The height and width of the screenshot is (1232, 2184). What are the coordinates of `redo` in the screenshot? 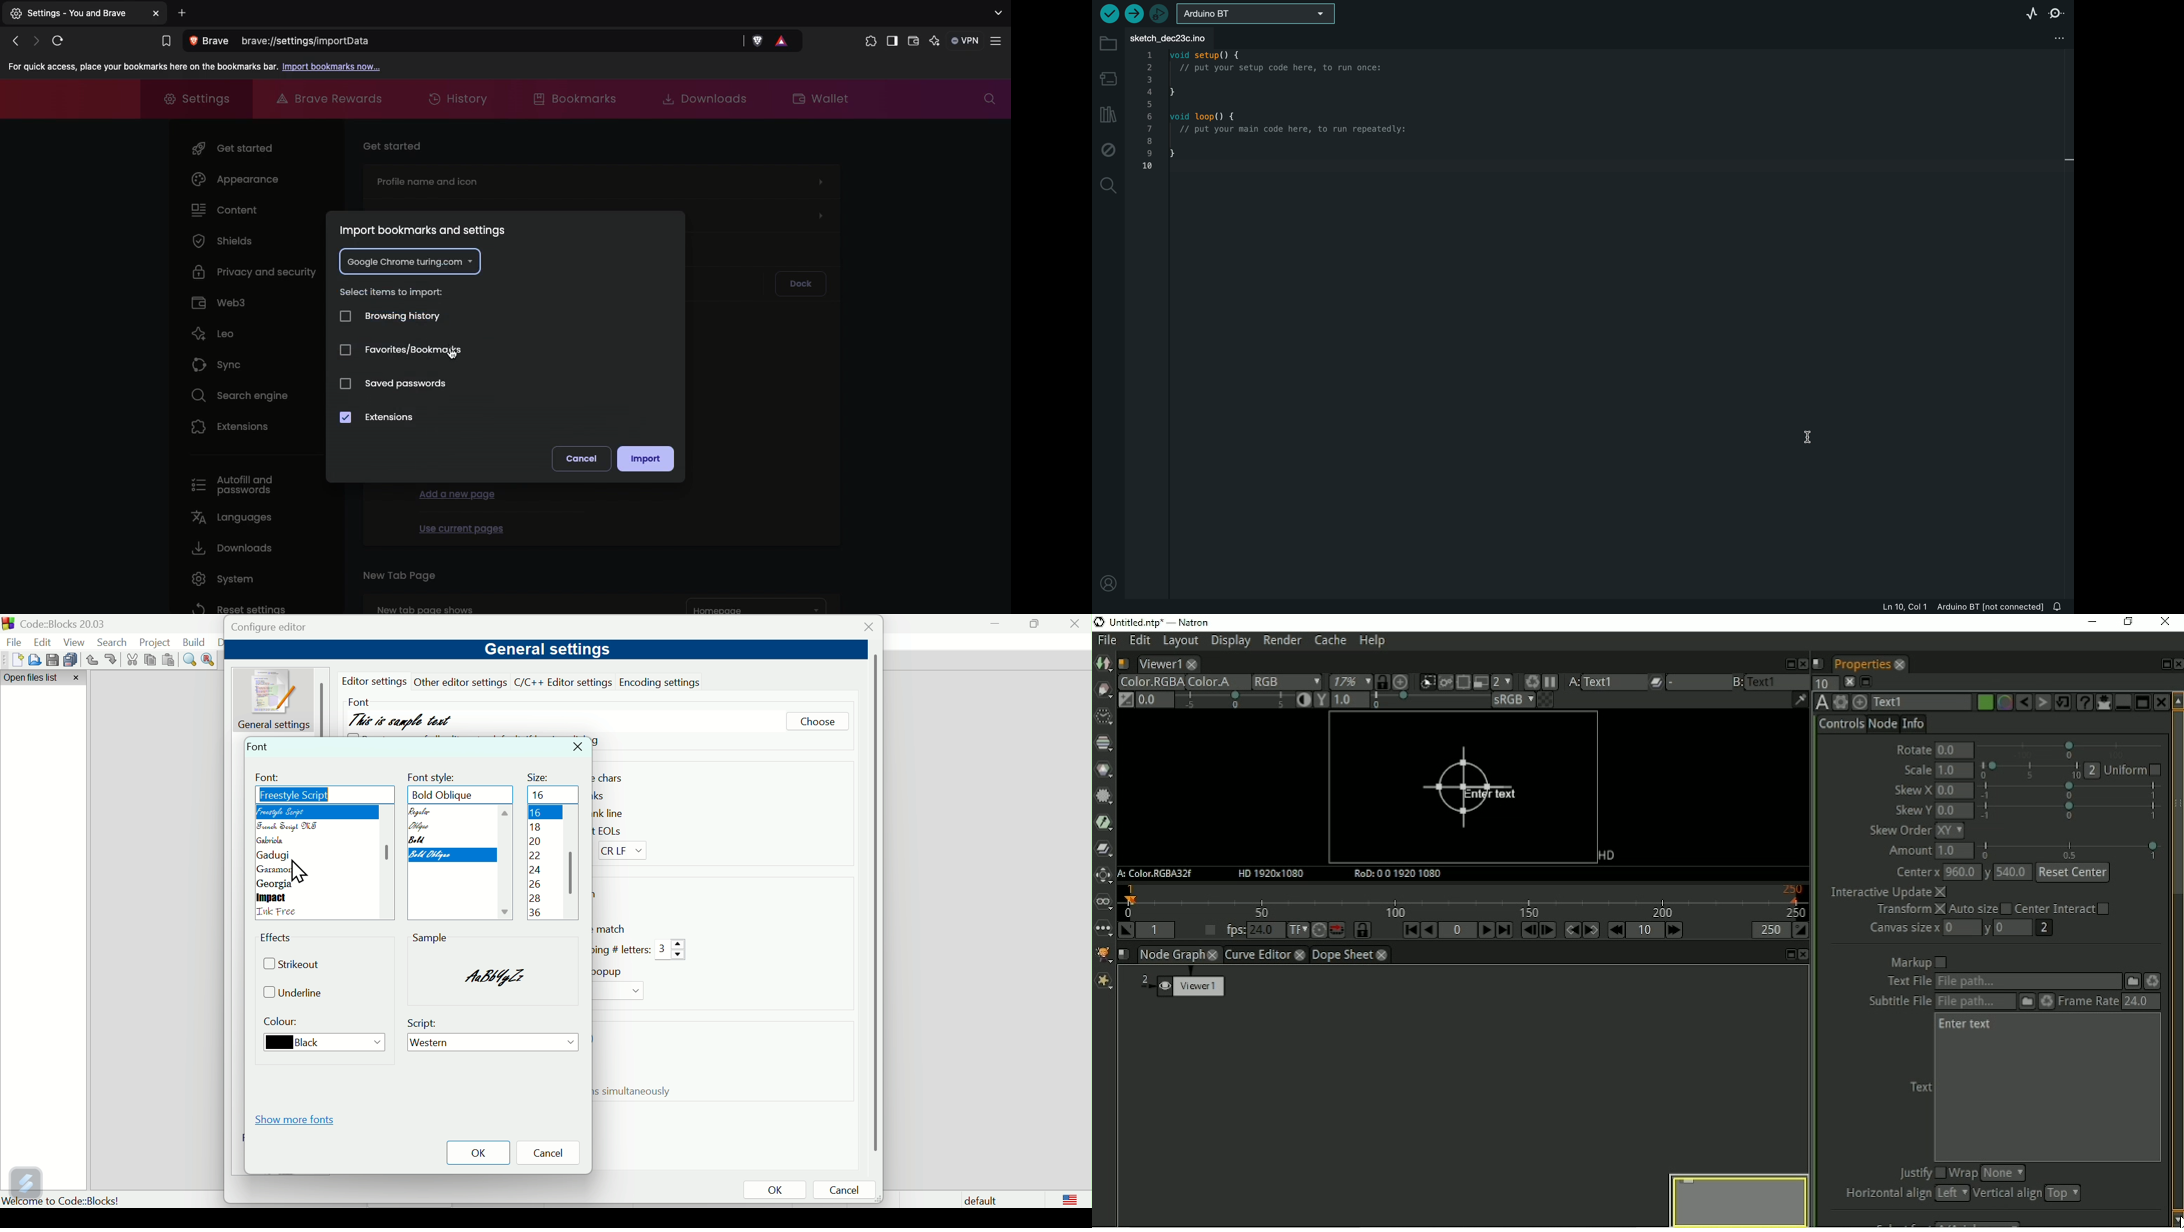 It's located at (112, 659).